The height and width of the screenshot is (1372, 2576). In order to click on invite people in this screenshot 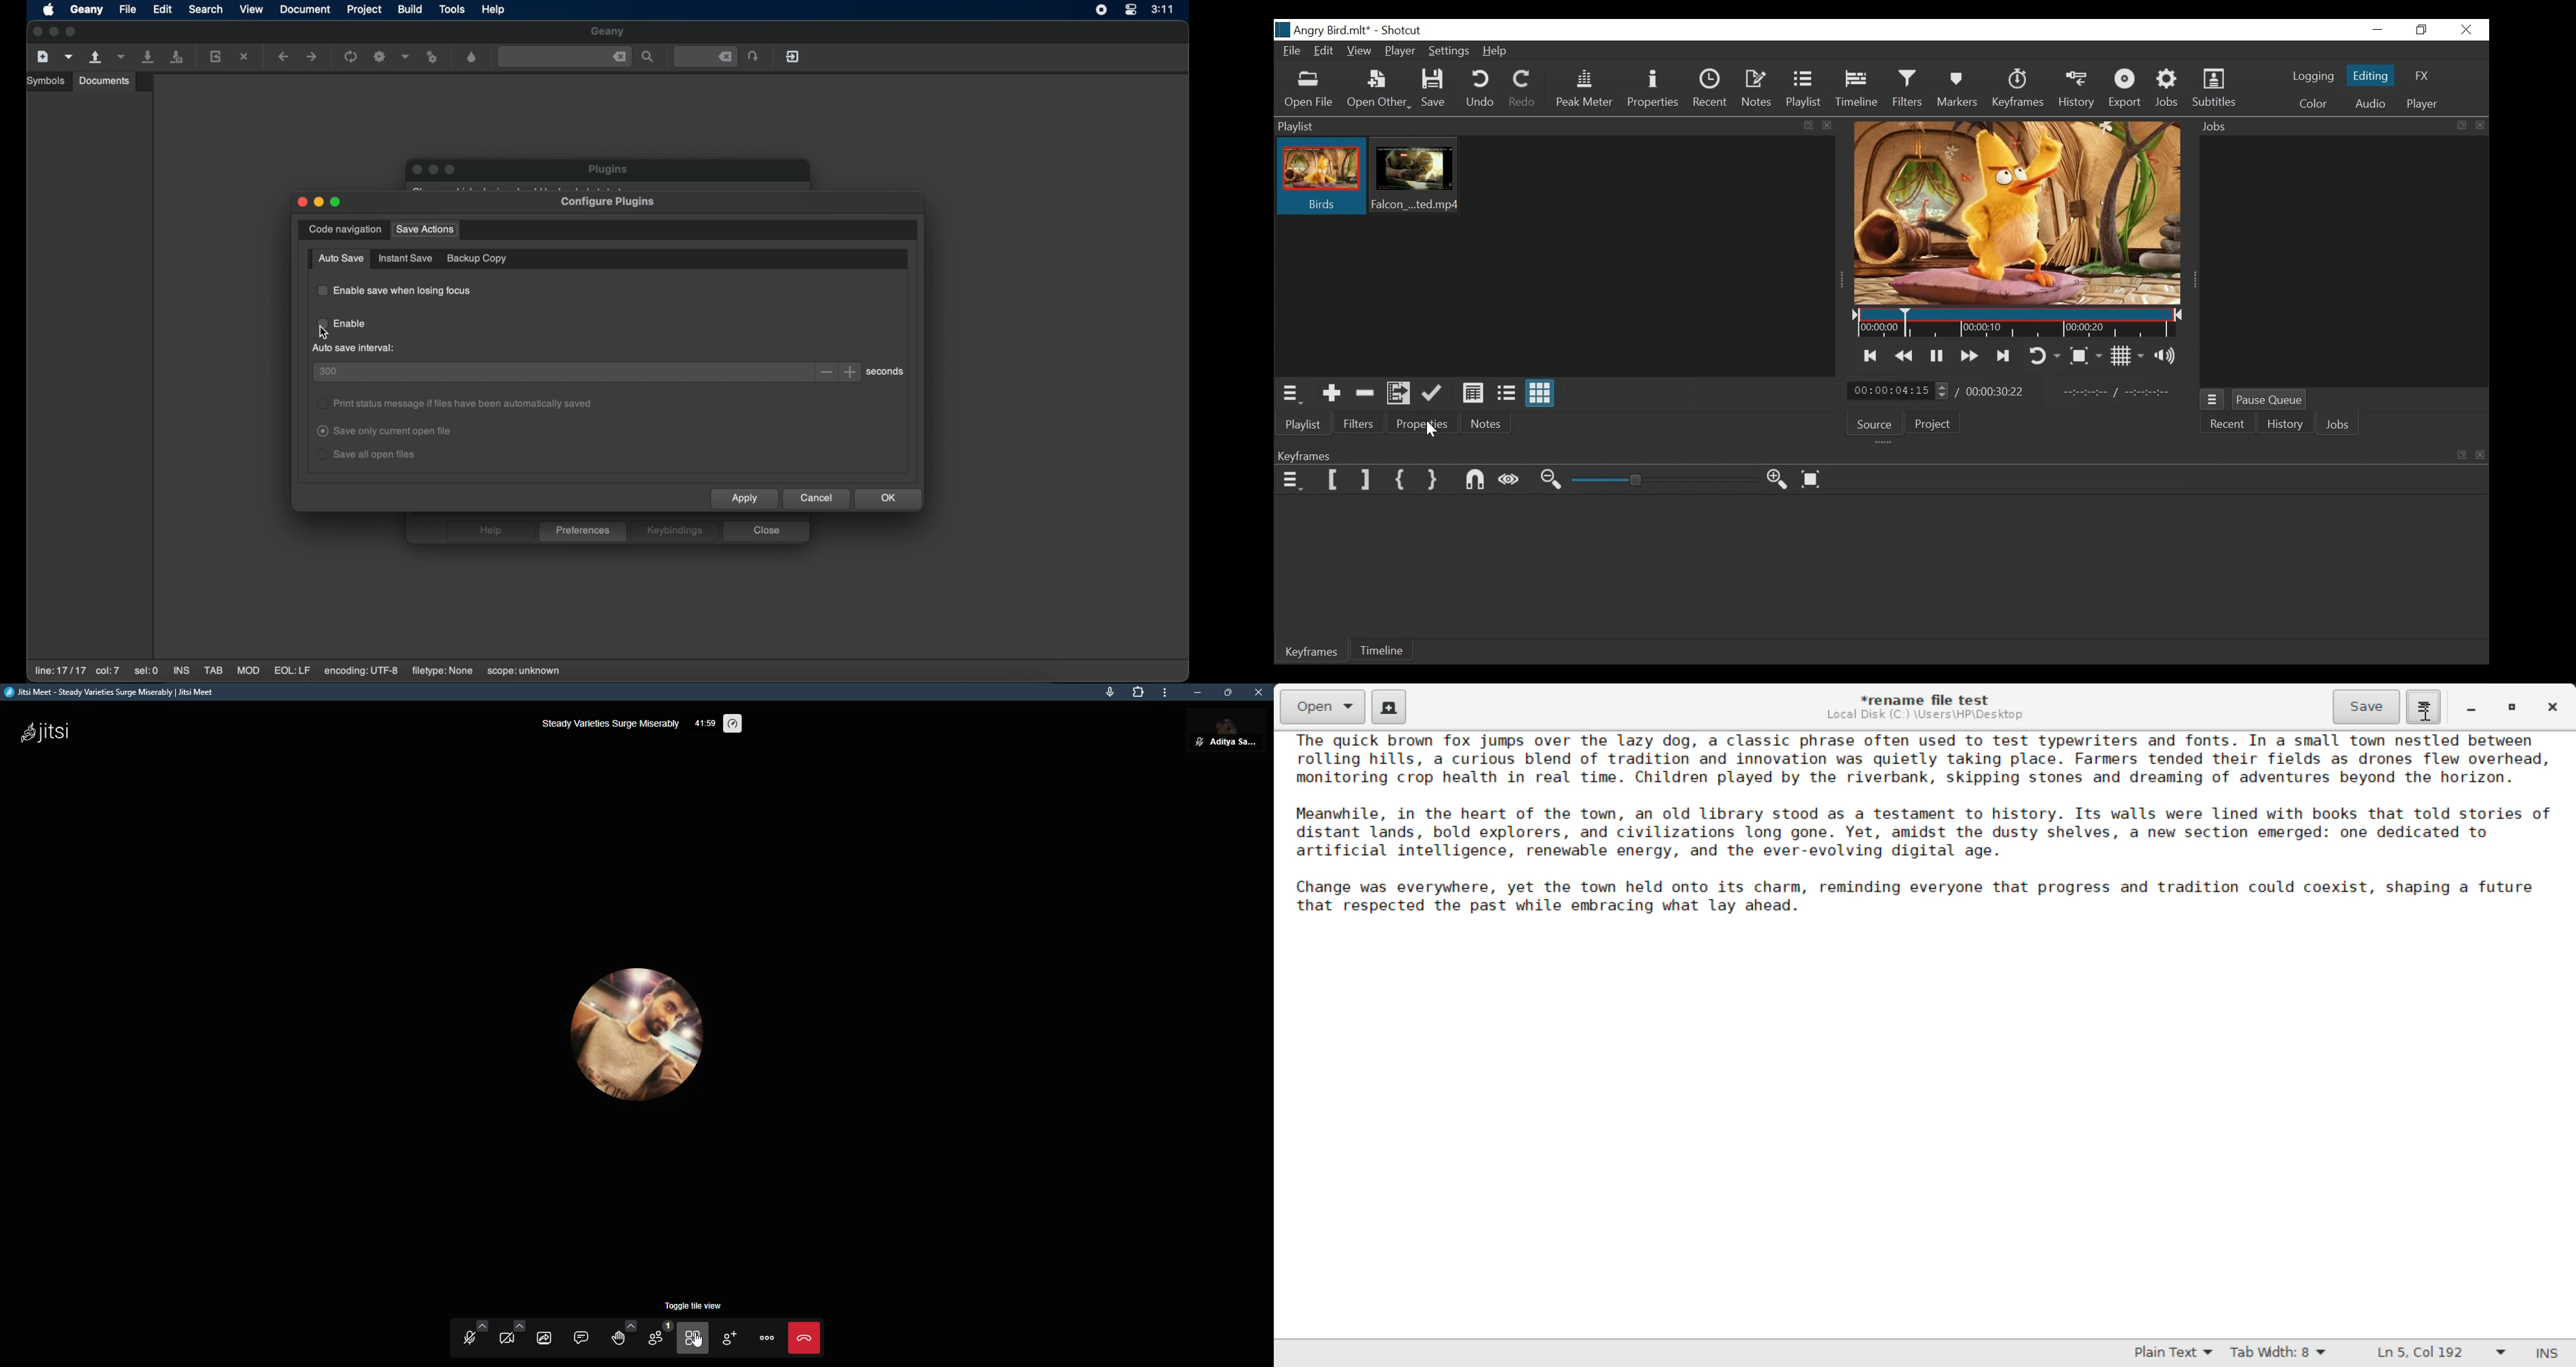, I will do `click(729, 1338)`.